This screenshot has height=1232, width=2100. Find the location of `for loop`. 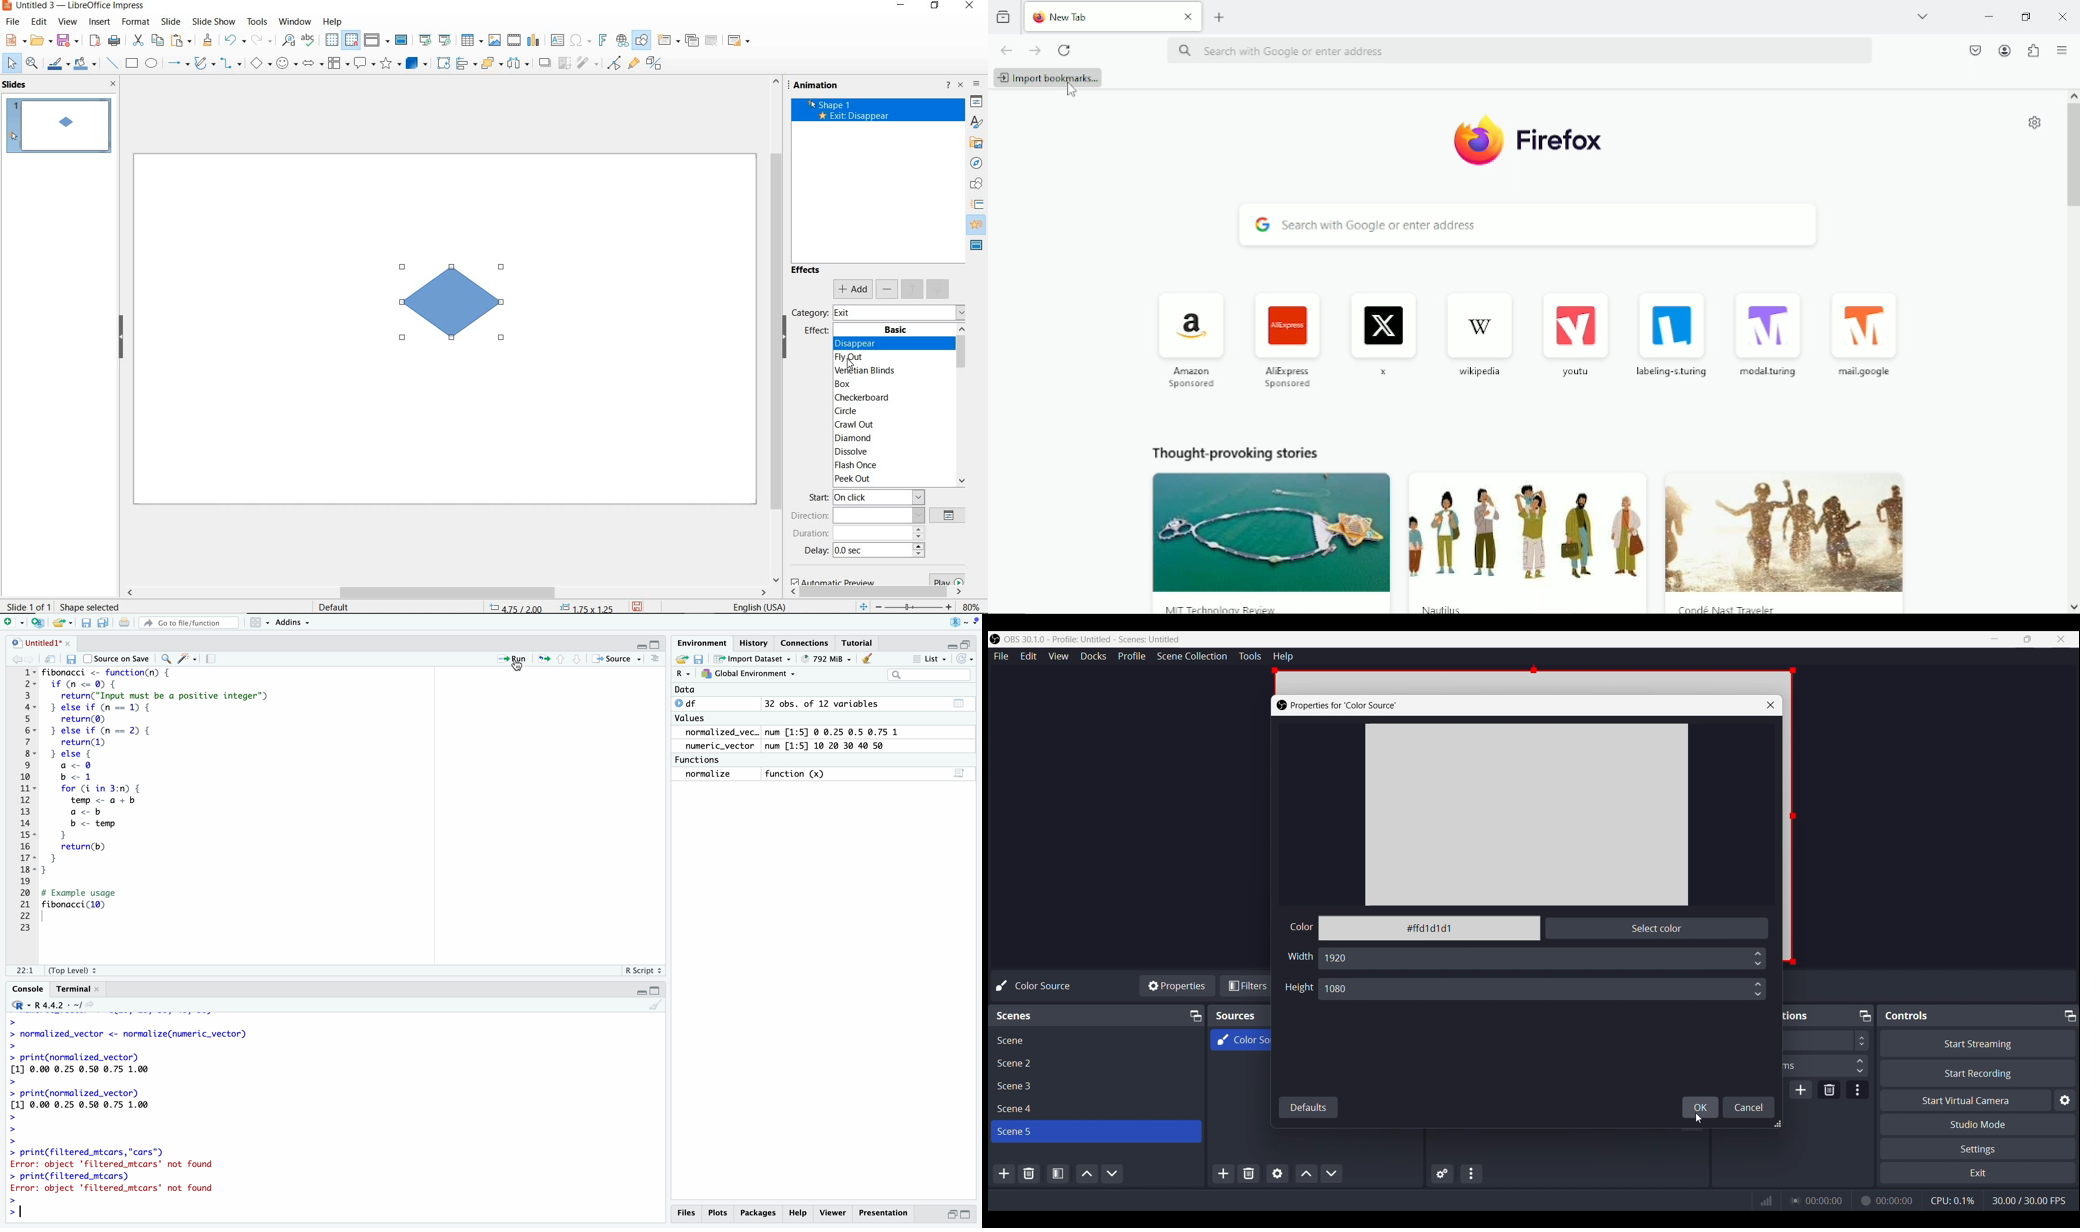

for loop is located at coordinates (112, 830).